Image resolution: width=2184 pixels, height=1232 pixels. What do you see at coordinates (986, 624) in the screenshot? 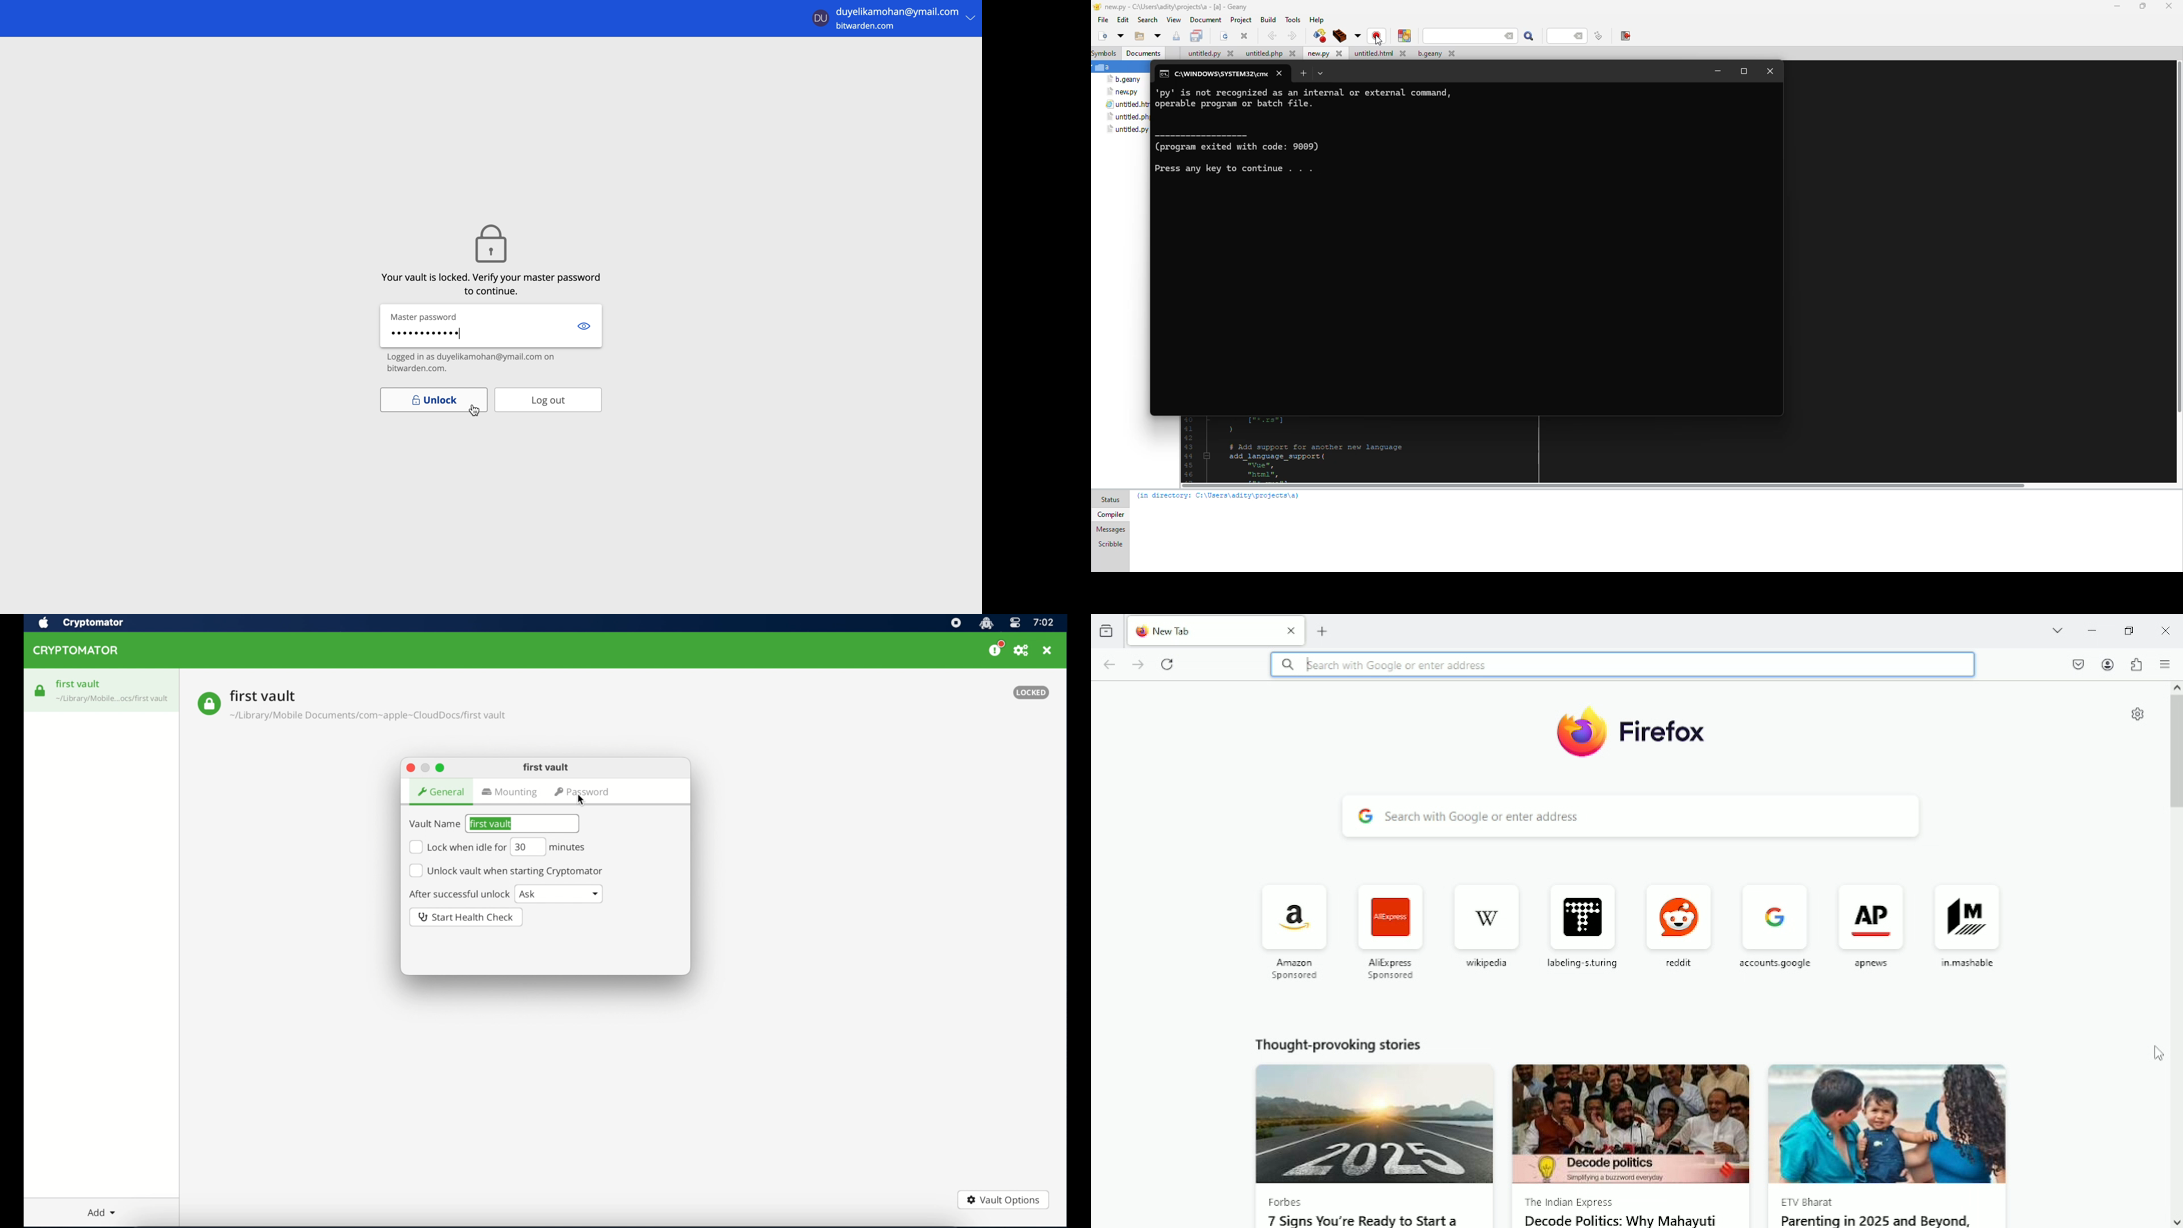
I see `cryptomator icon` at bounding box center [986, 624].